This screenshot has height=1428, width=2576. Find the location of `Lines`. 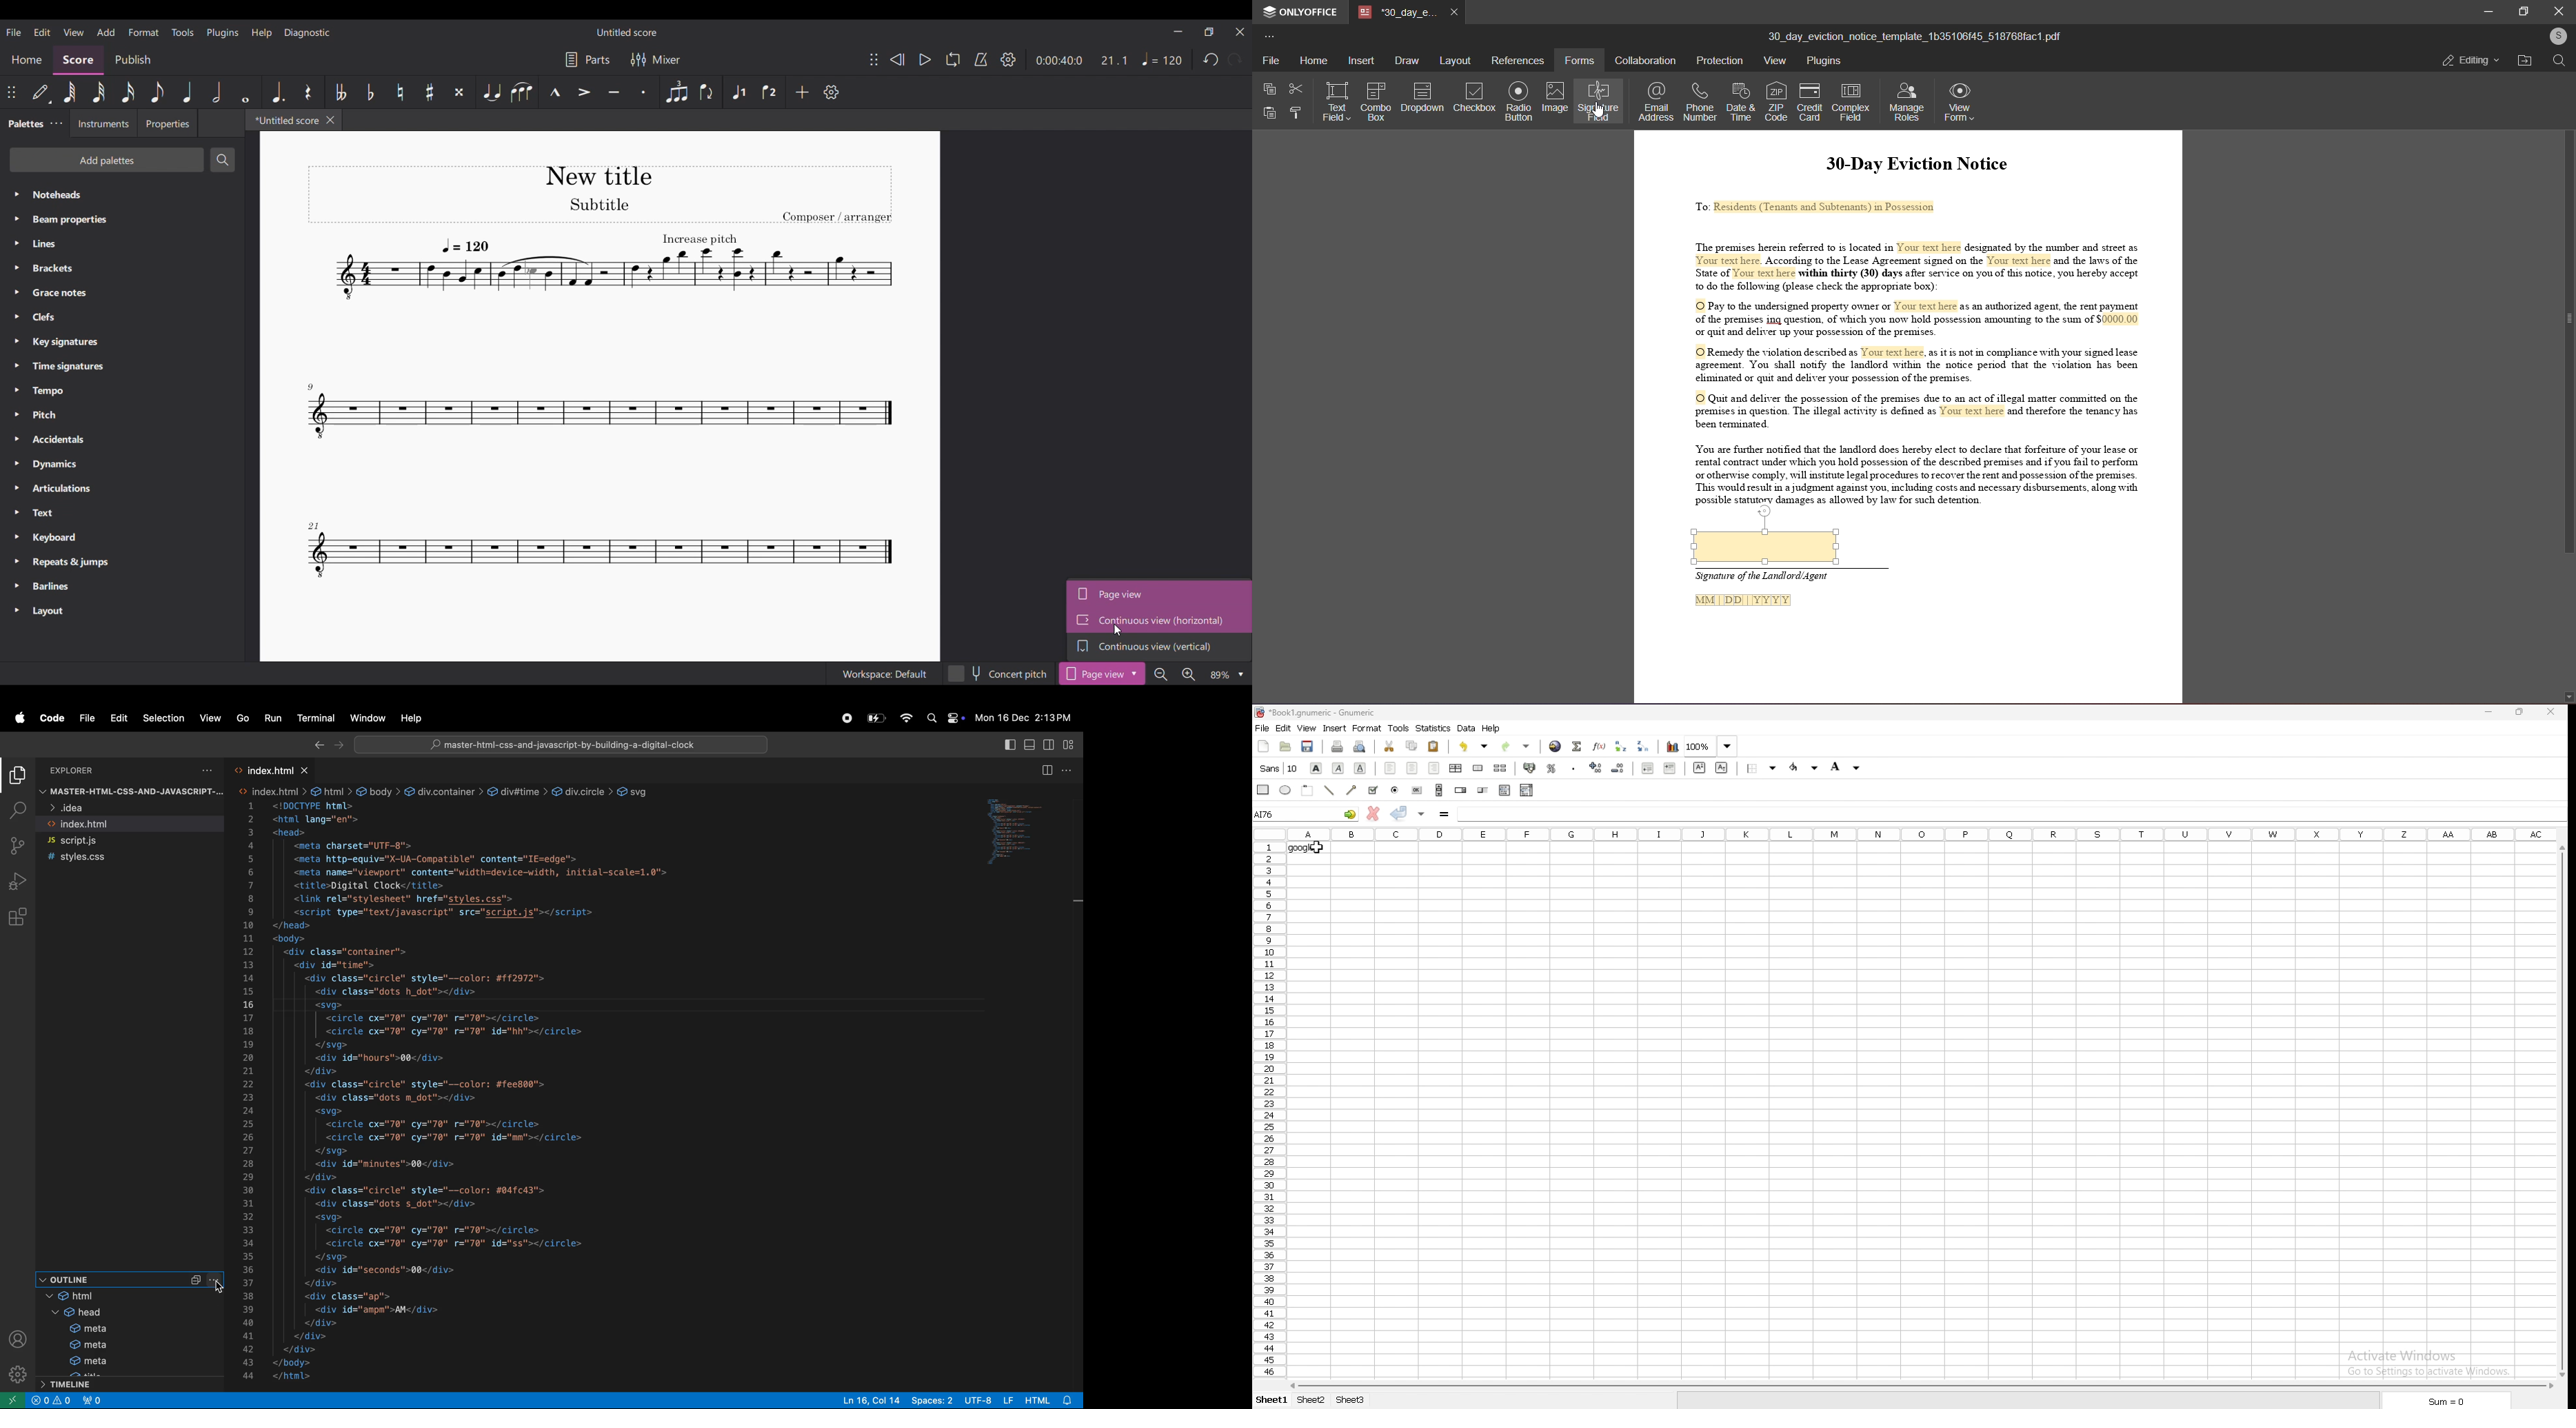

Lines is located at coordinates (123, 244).